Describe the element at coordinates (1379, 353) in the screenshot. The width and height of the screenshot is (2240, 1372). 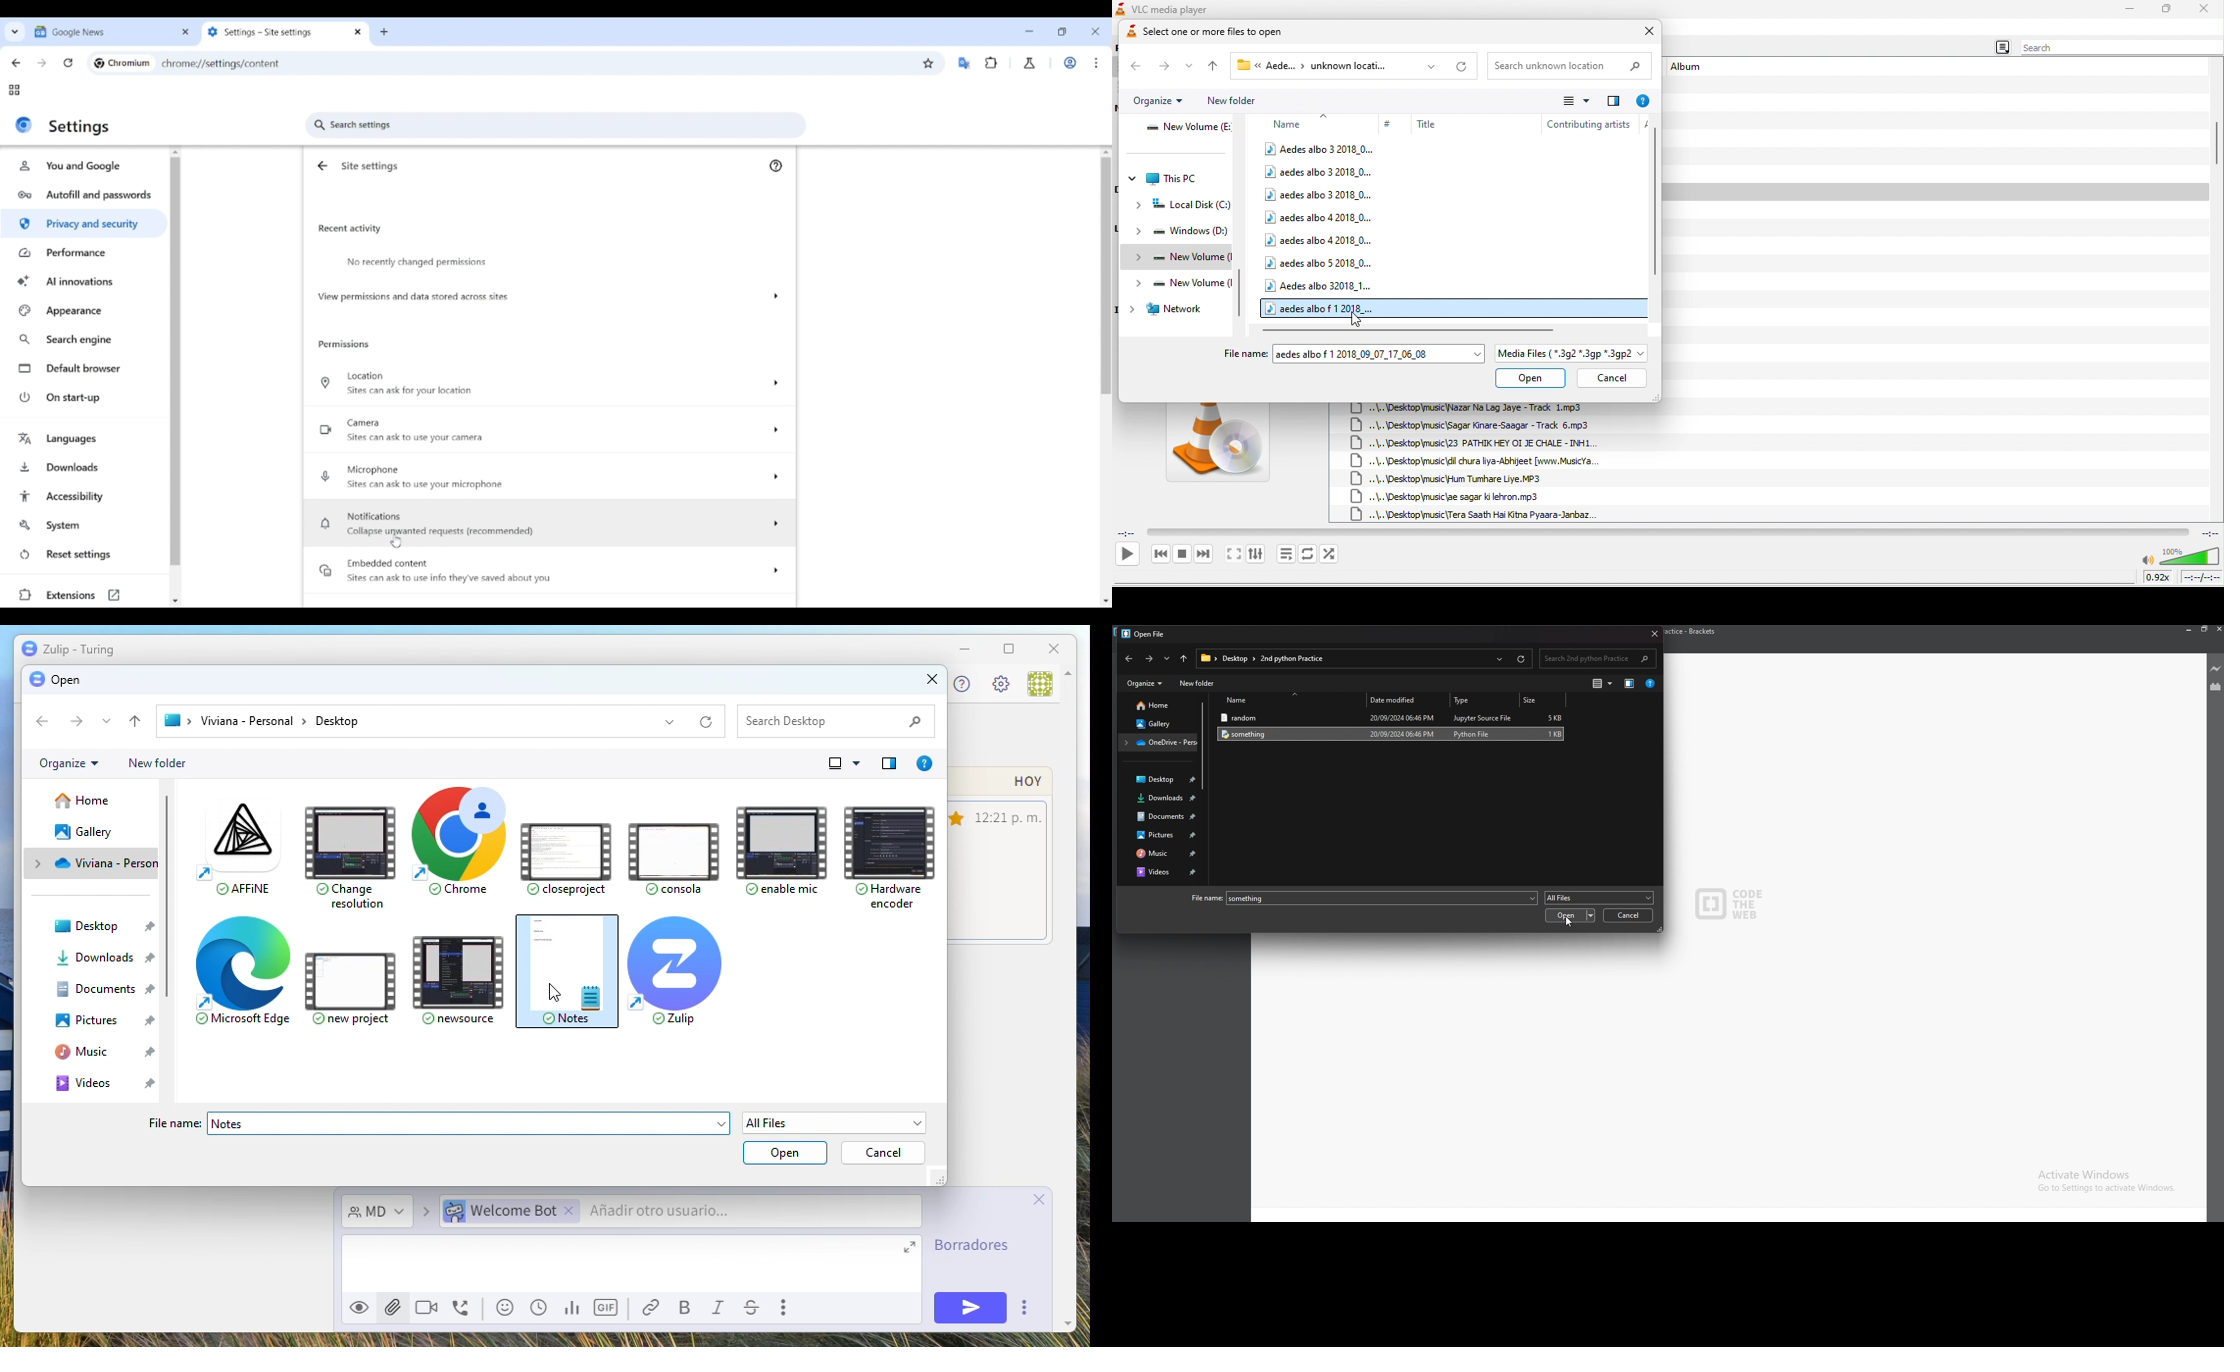
I see `aedes albo f 1 2018_09_07_17_06_08` at that location.